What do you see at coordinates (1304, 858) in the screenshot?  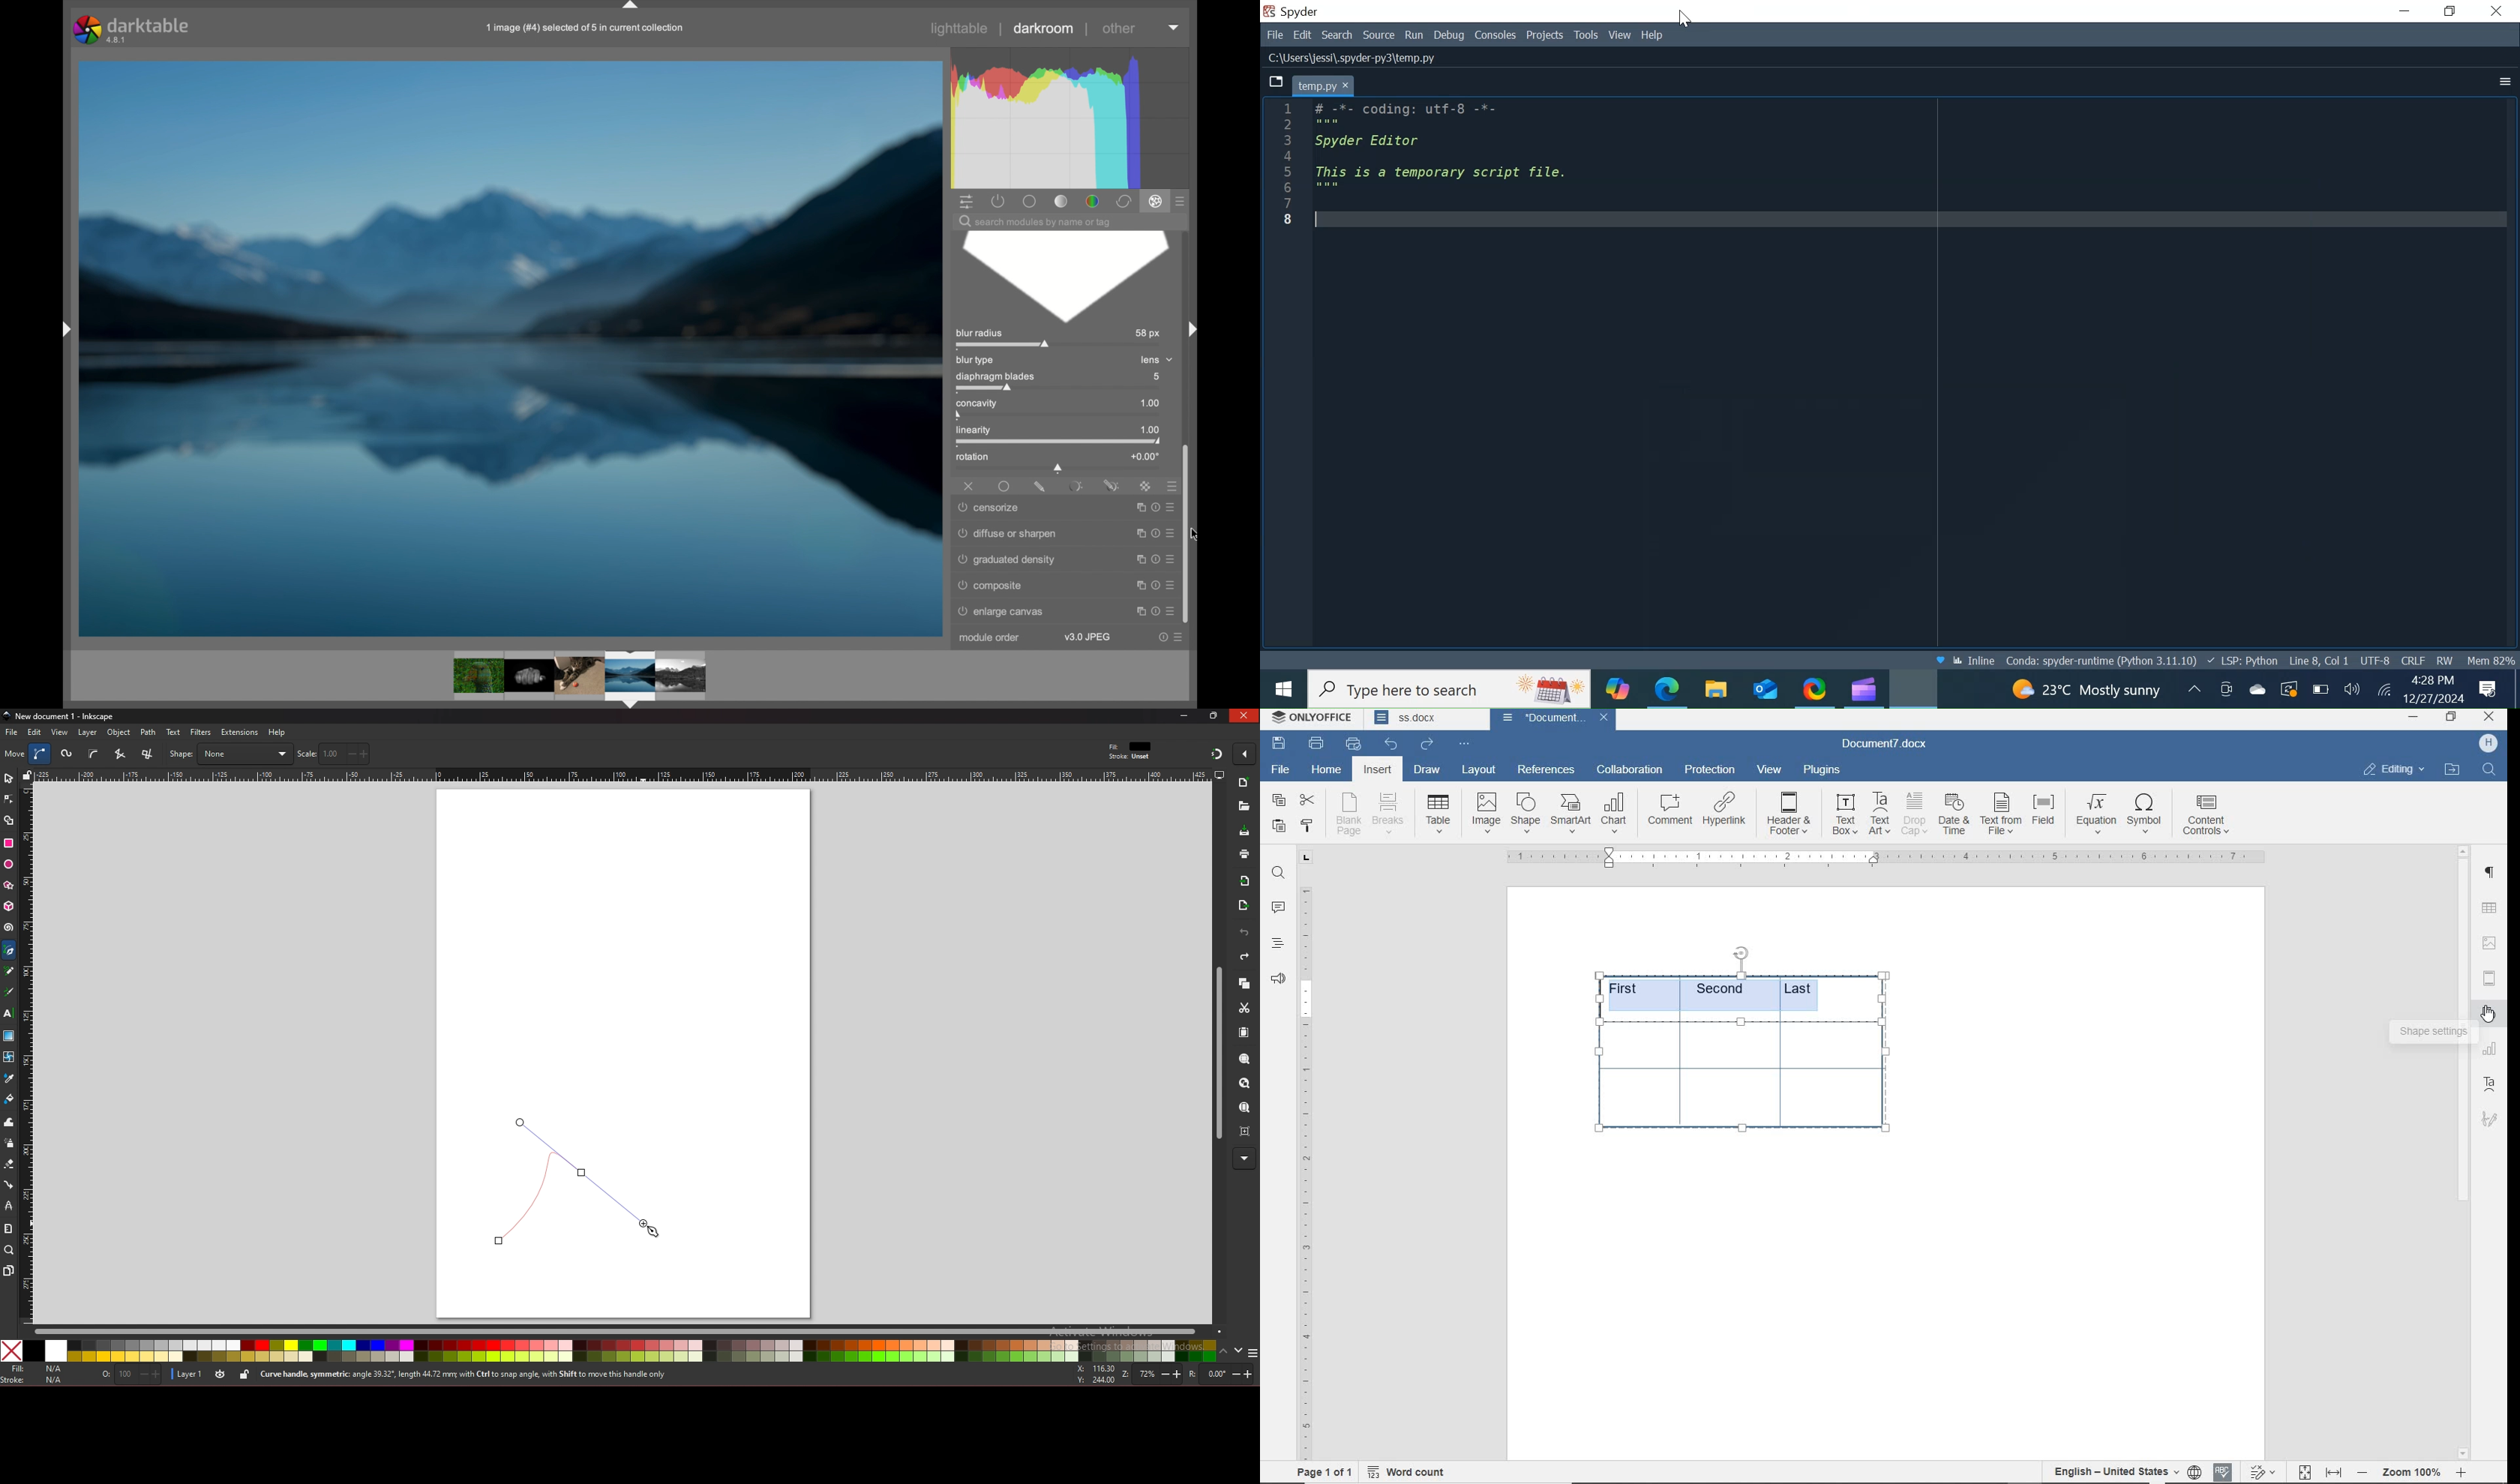 I see `tab group` at bounding box center [1304, 858].